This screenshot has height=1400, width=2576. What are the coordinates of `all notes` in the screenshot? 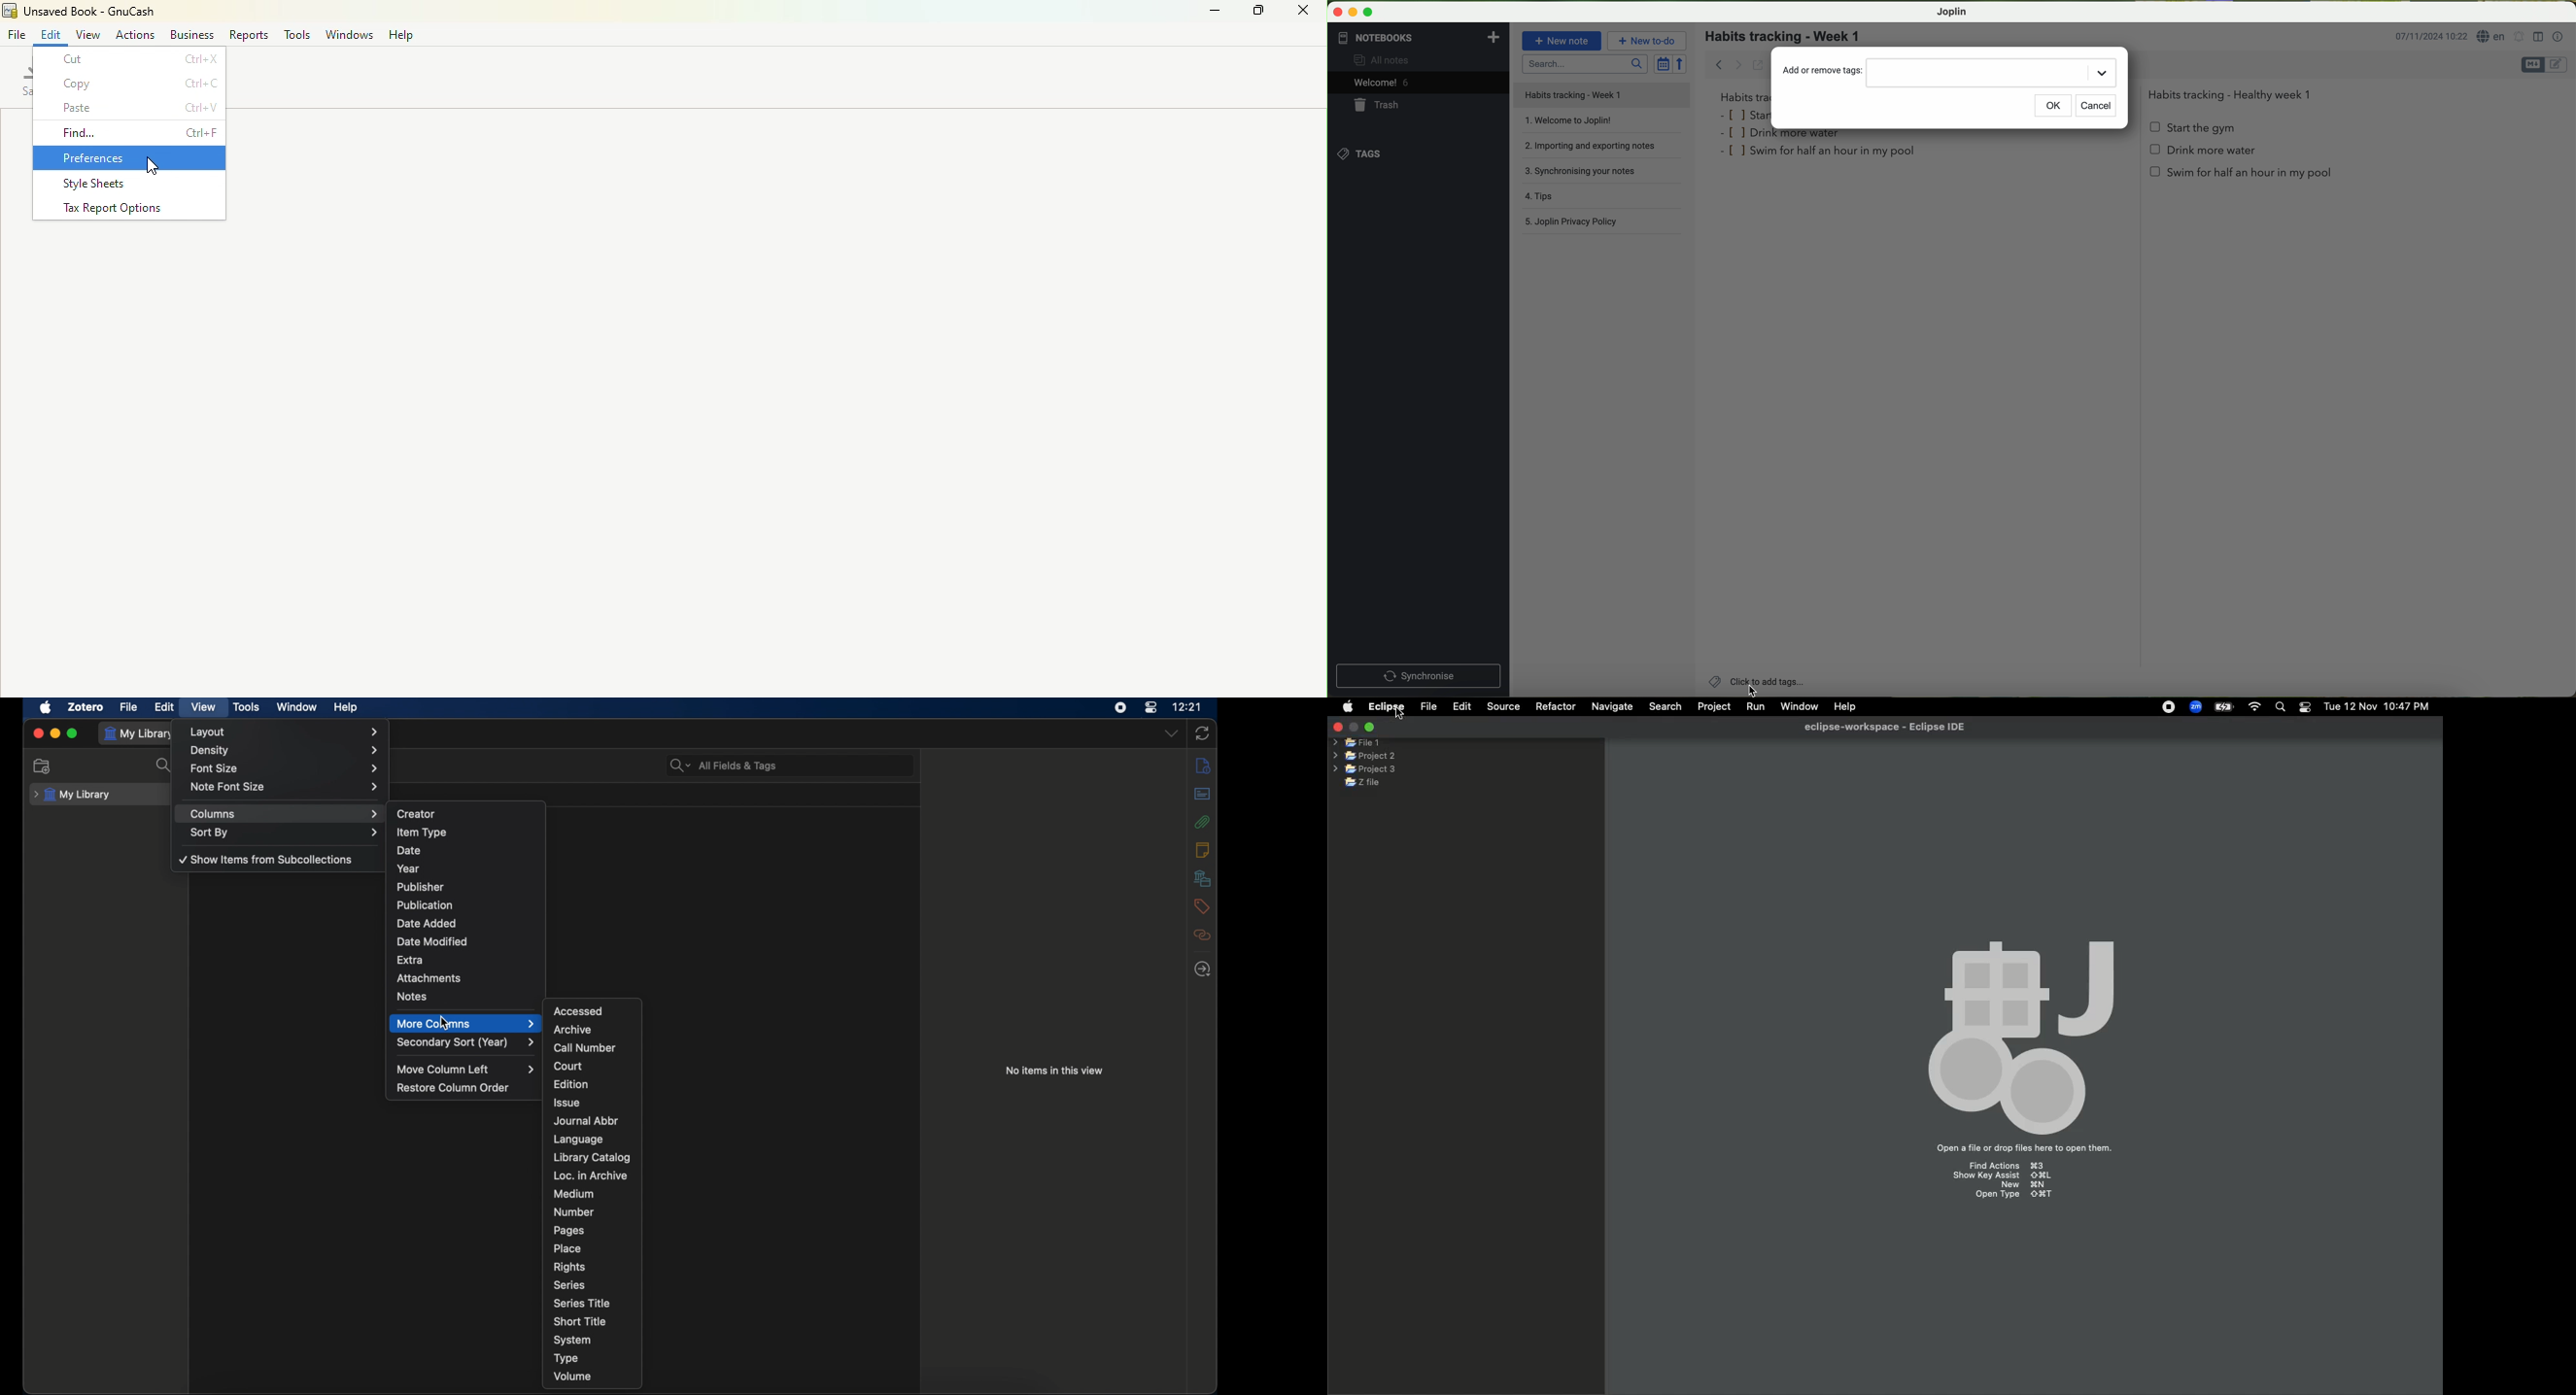 It's located at (1384, 59).